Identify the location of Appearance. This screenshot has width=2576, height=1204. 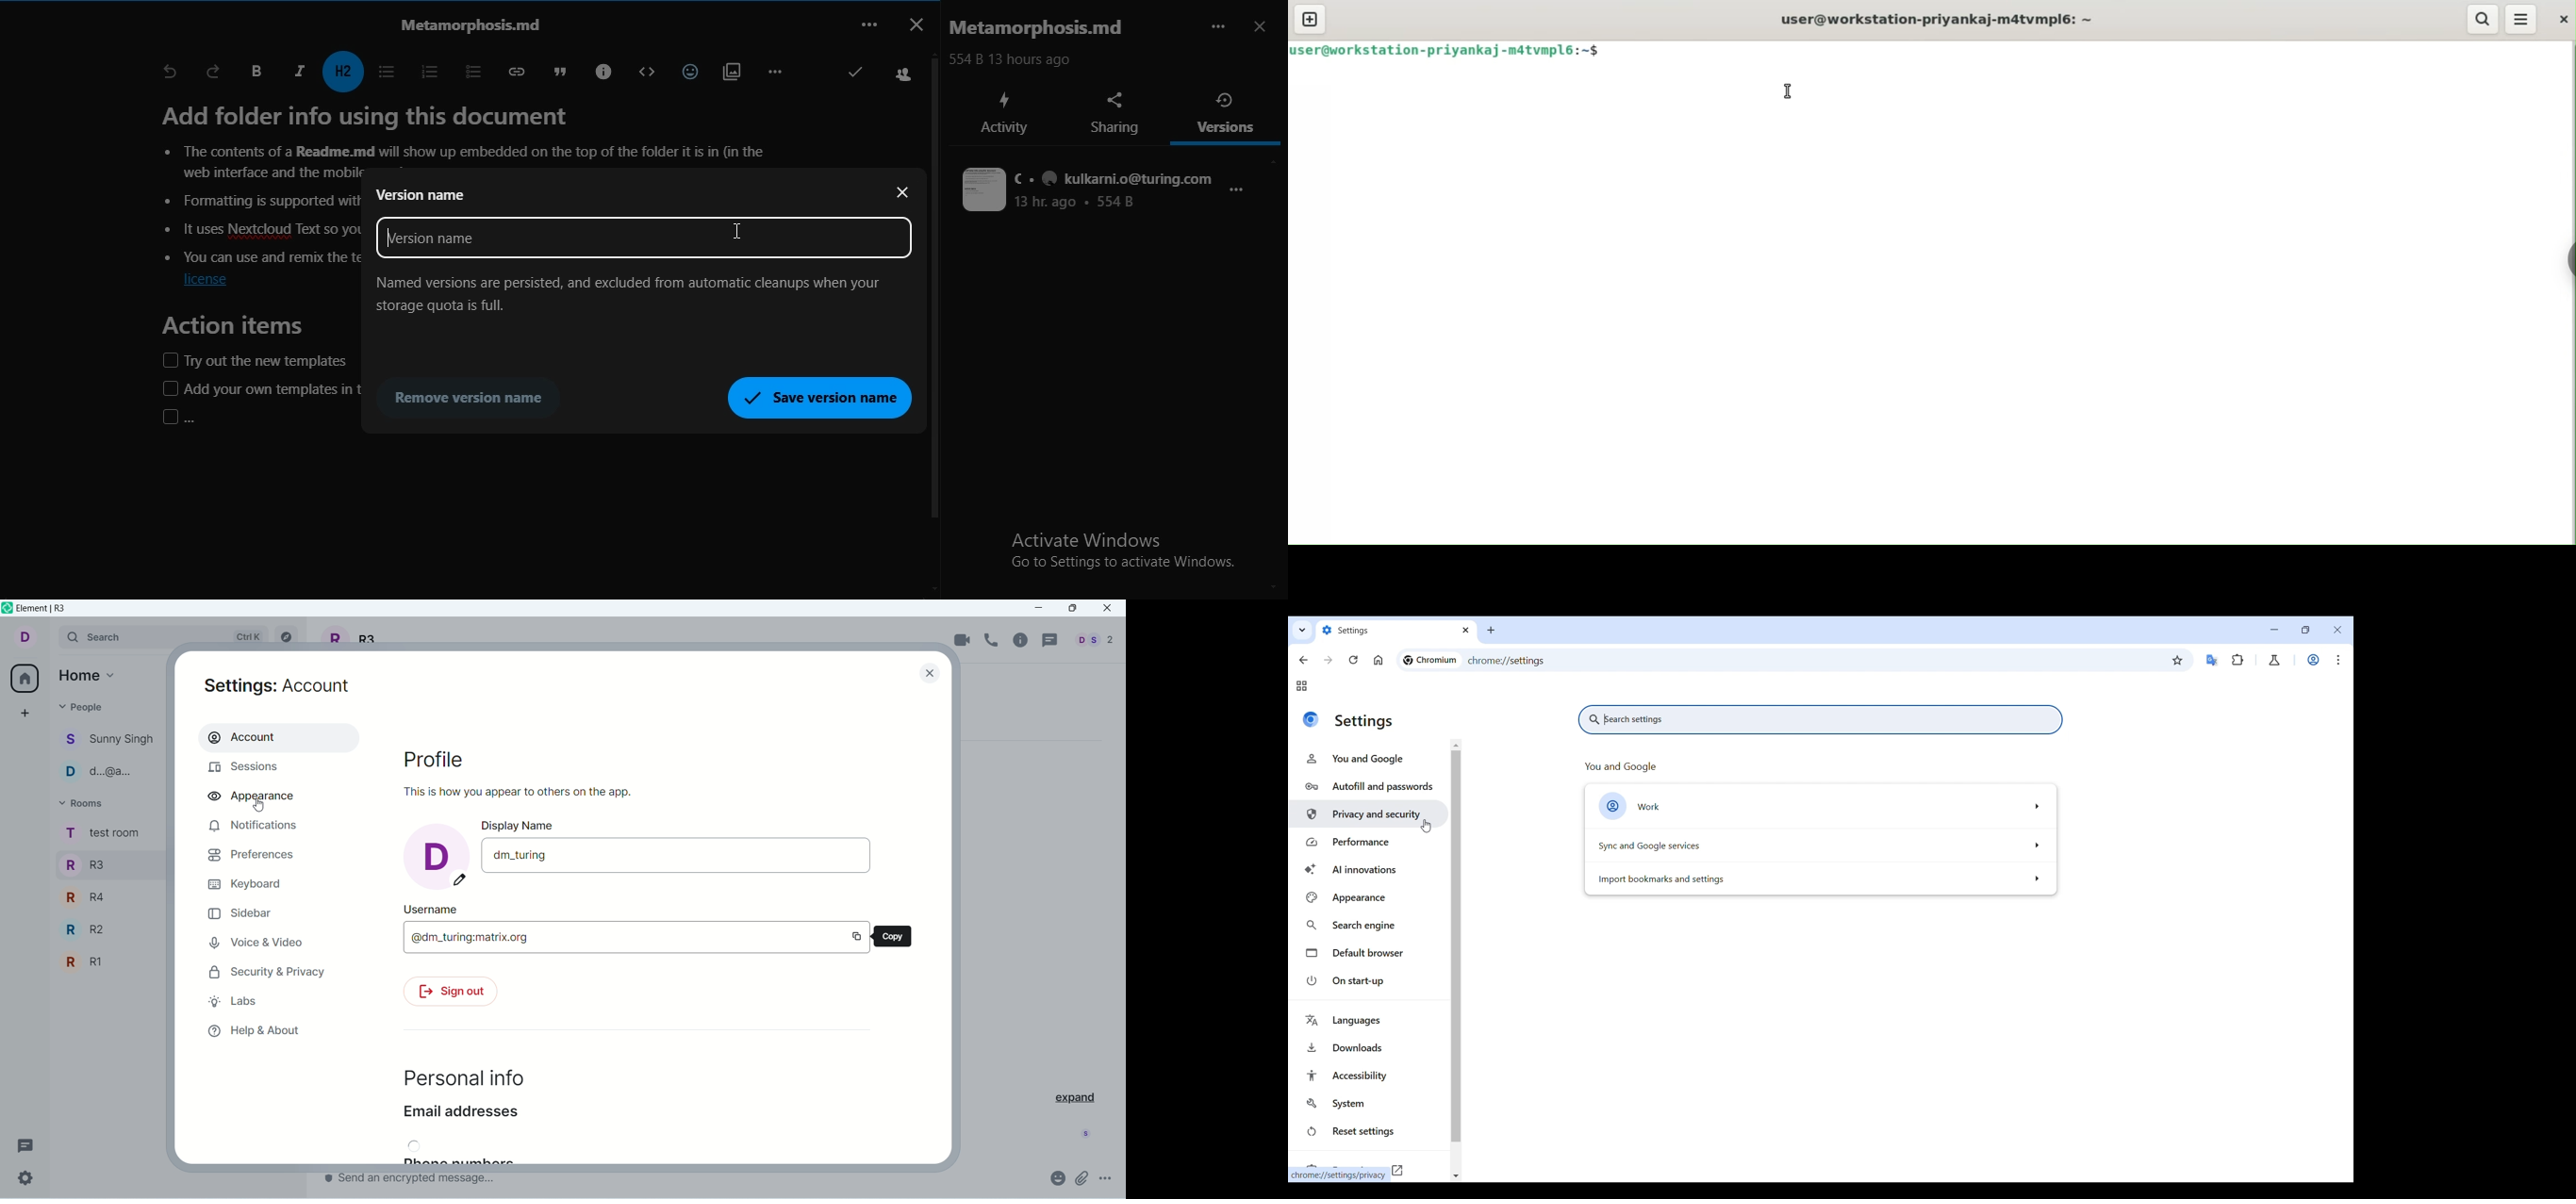
(1369, 897).